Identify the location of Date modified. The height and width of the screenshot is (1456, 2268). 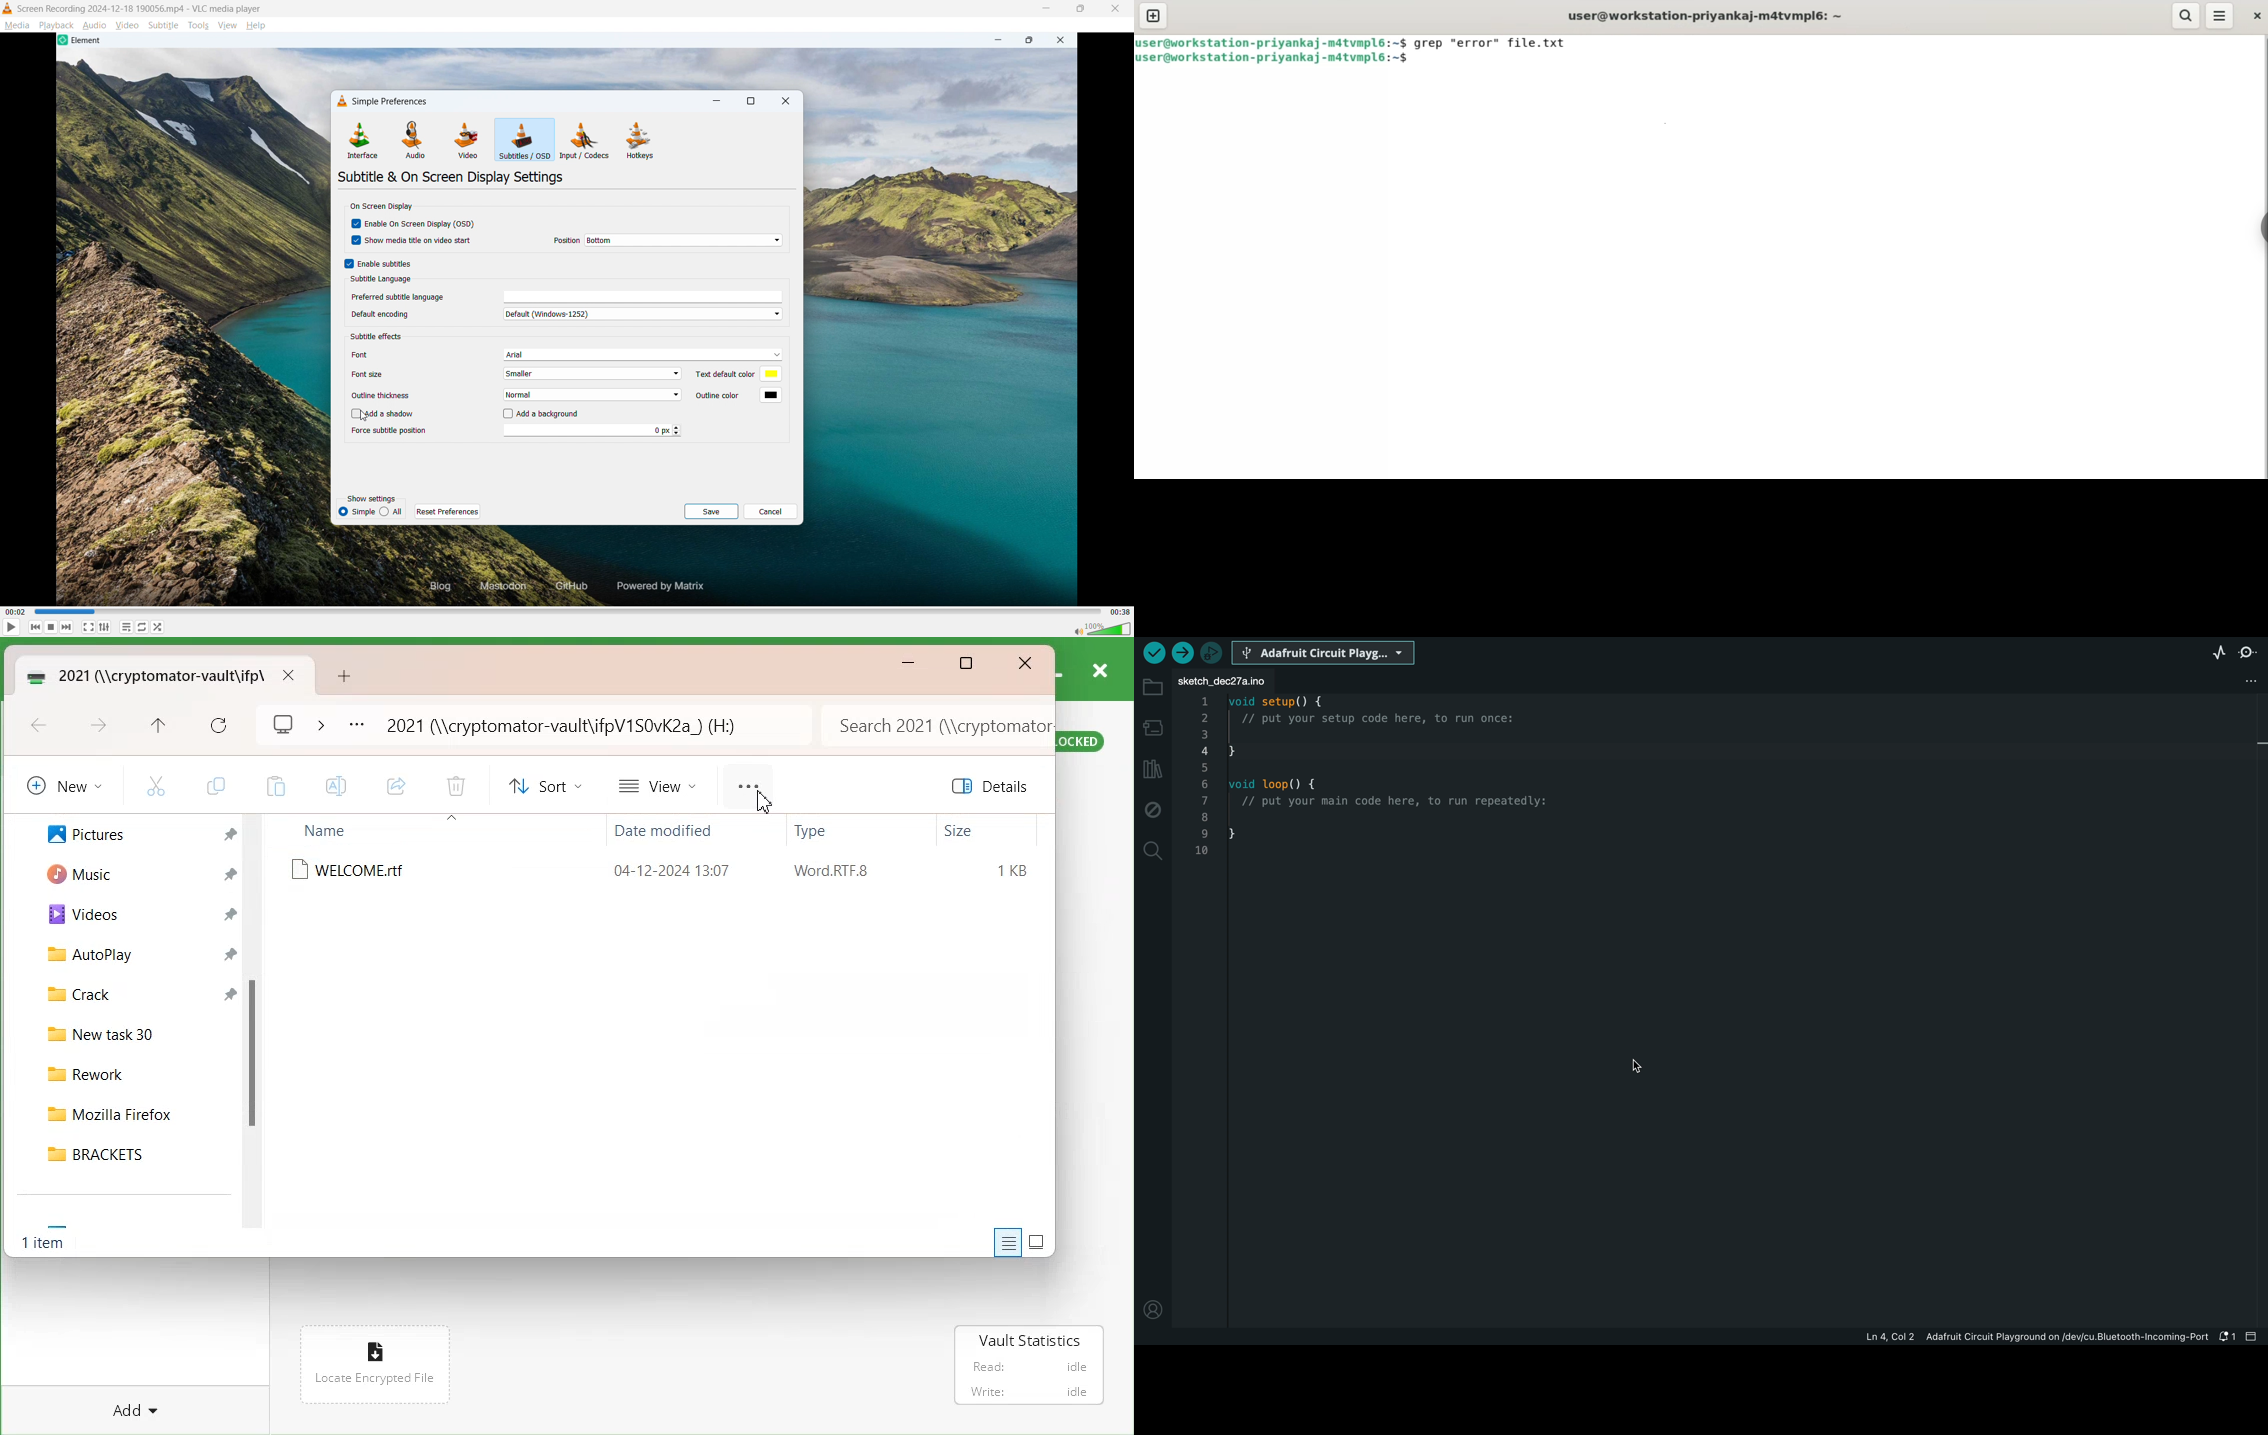
(672, 829).